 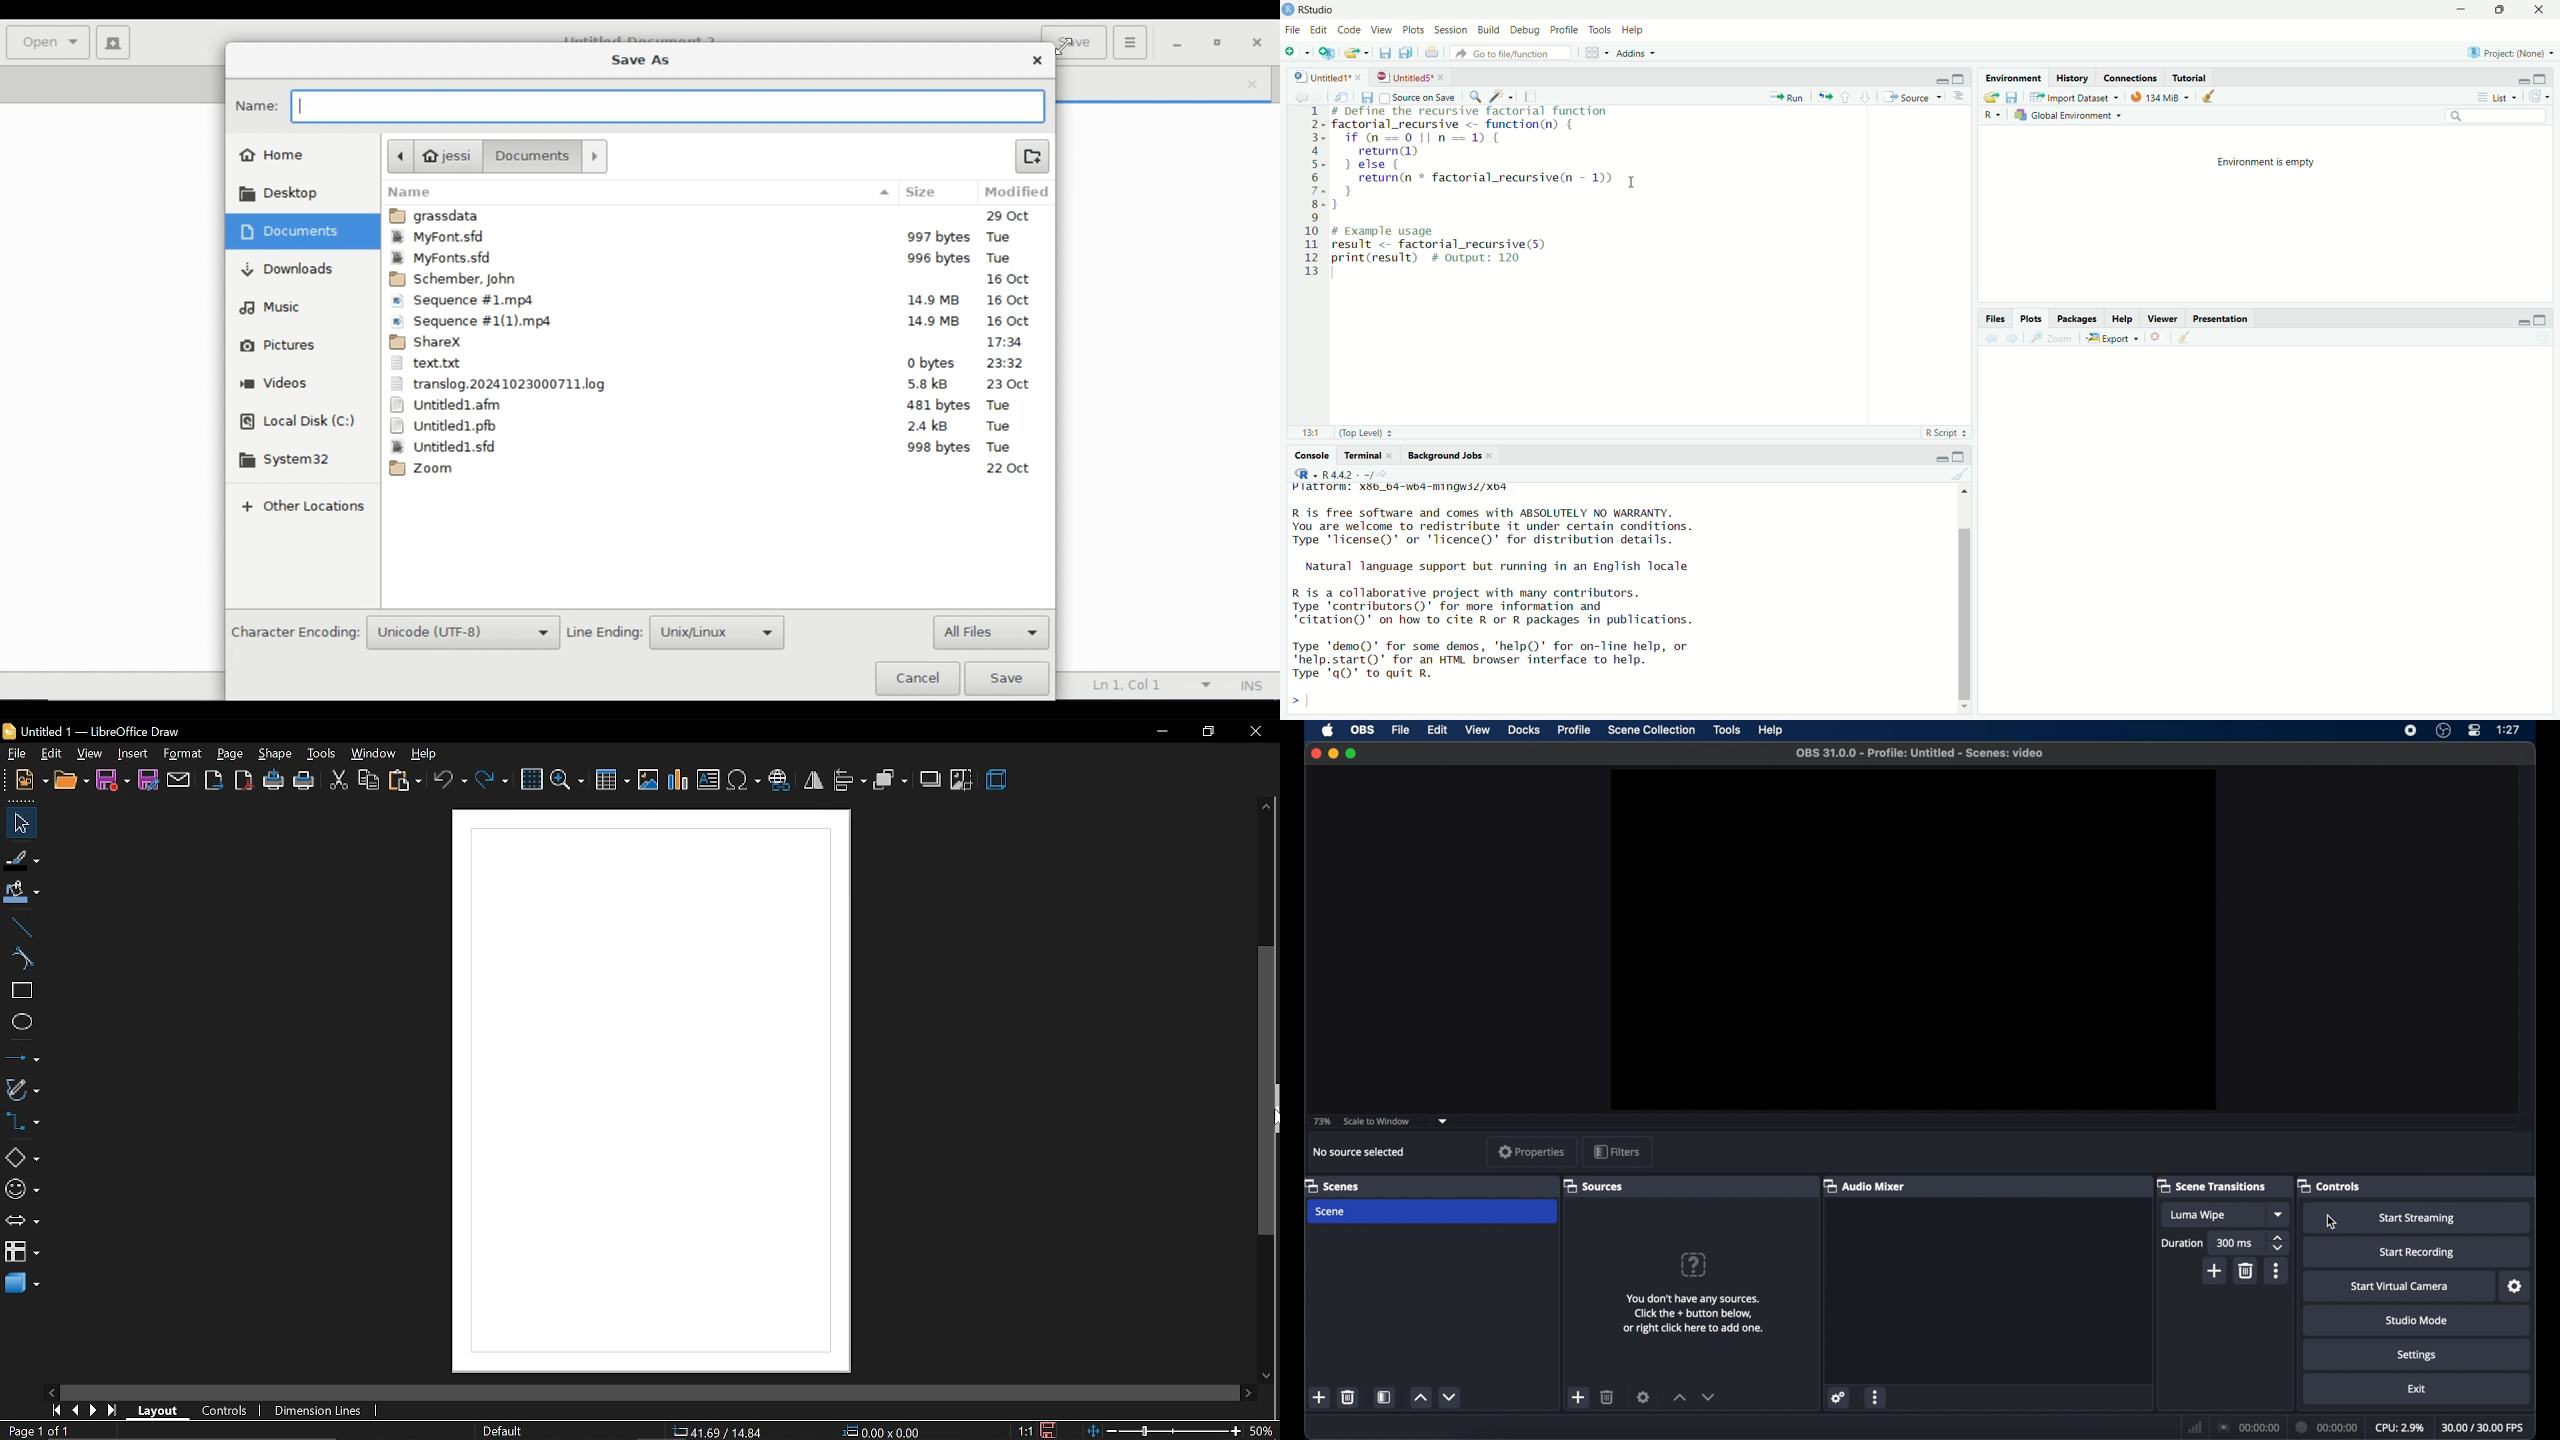 I want to click on Go to next section/chunk (Ctrl + pgDn), so click(x=1864, y=96).